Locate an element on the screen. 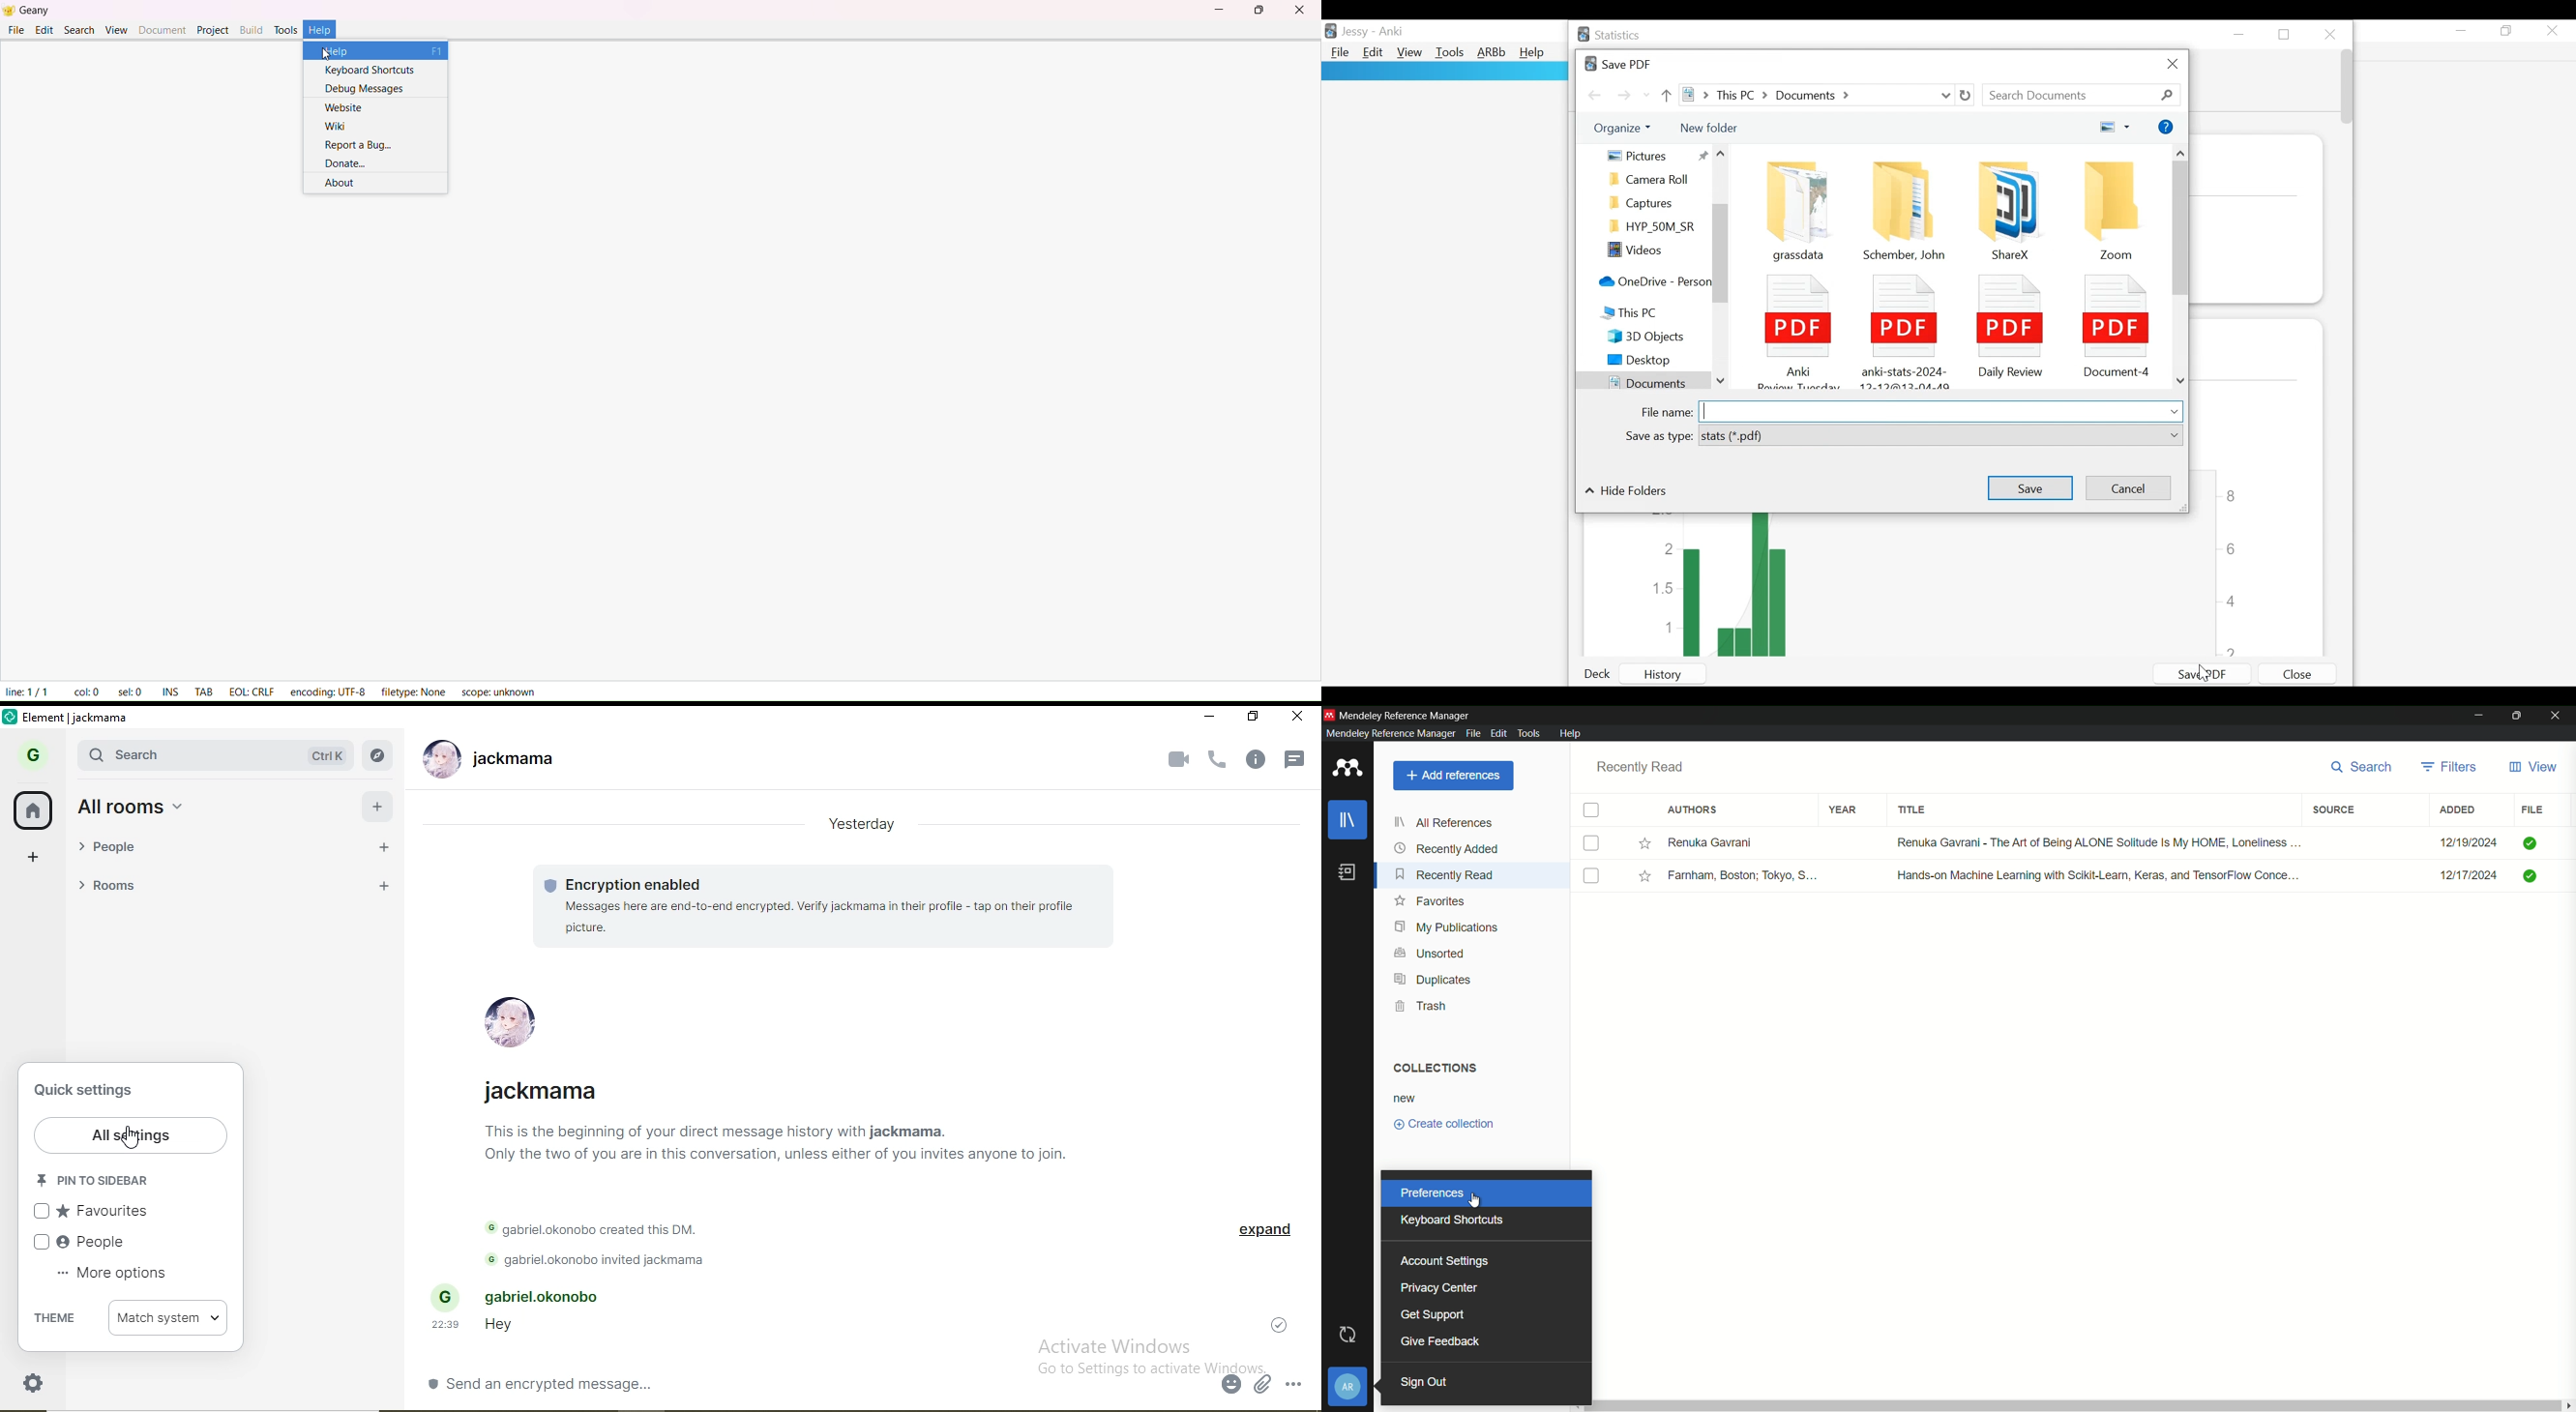 The width and height of the screenshot is (2576, 1428). Folder is located at coordinates (1905, 209).